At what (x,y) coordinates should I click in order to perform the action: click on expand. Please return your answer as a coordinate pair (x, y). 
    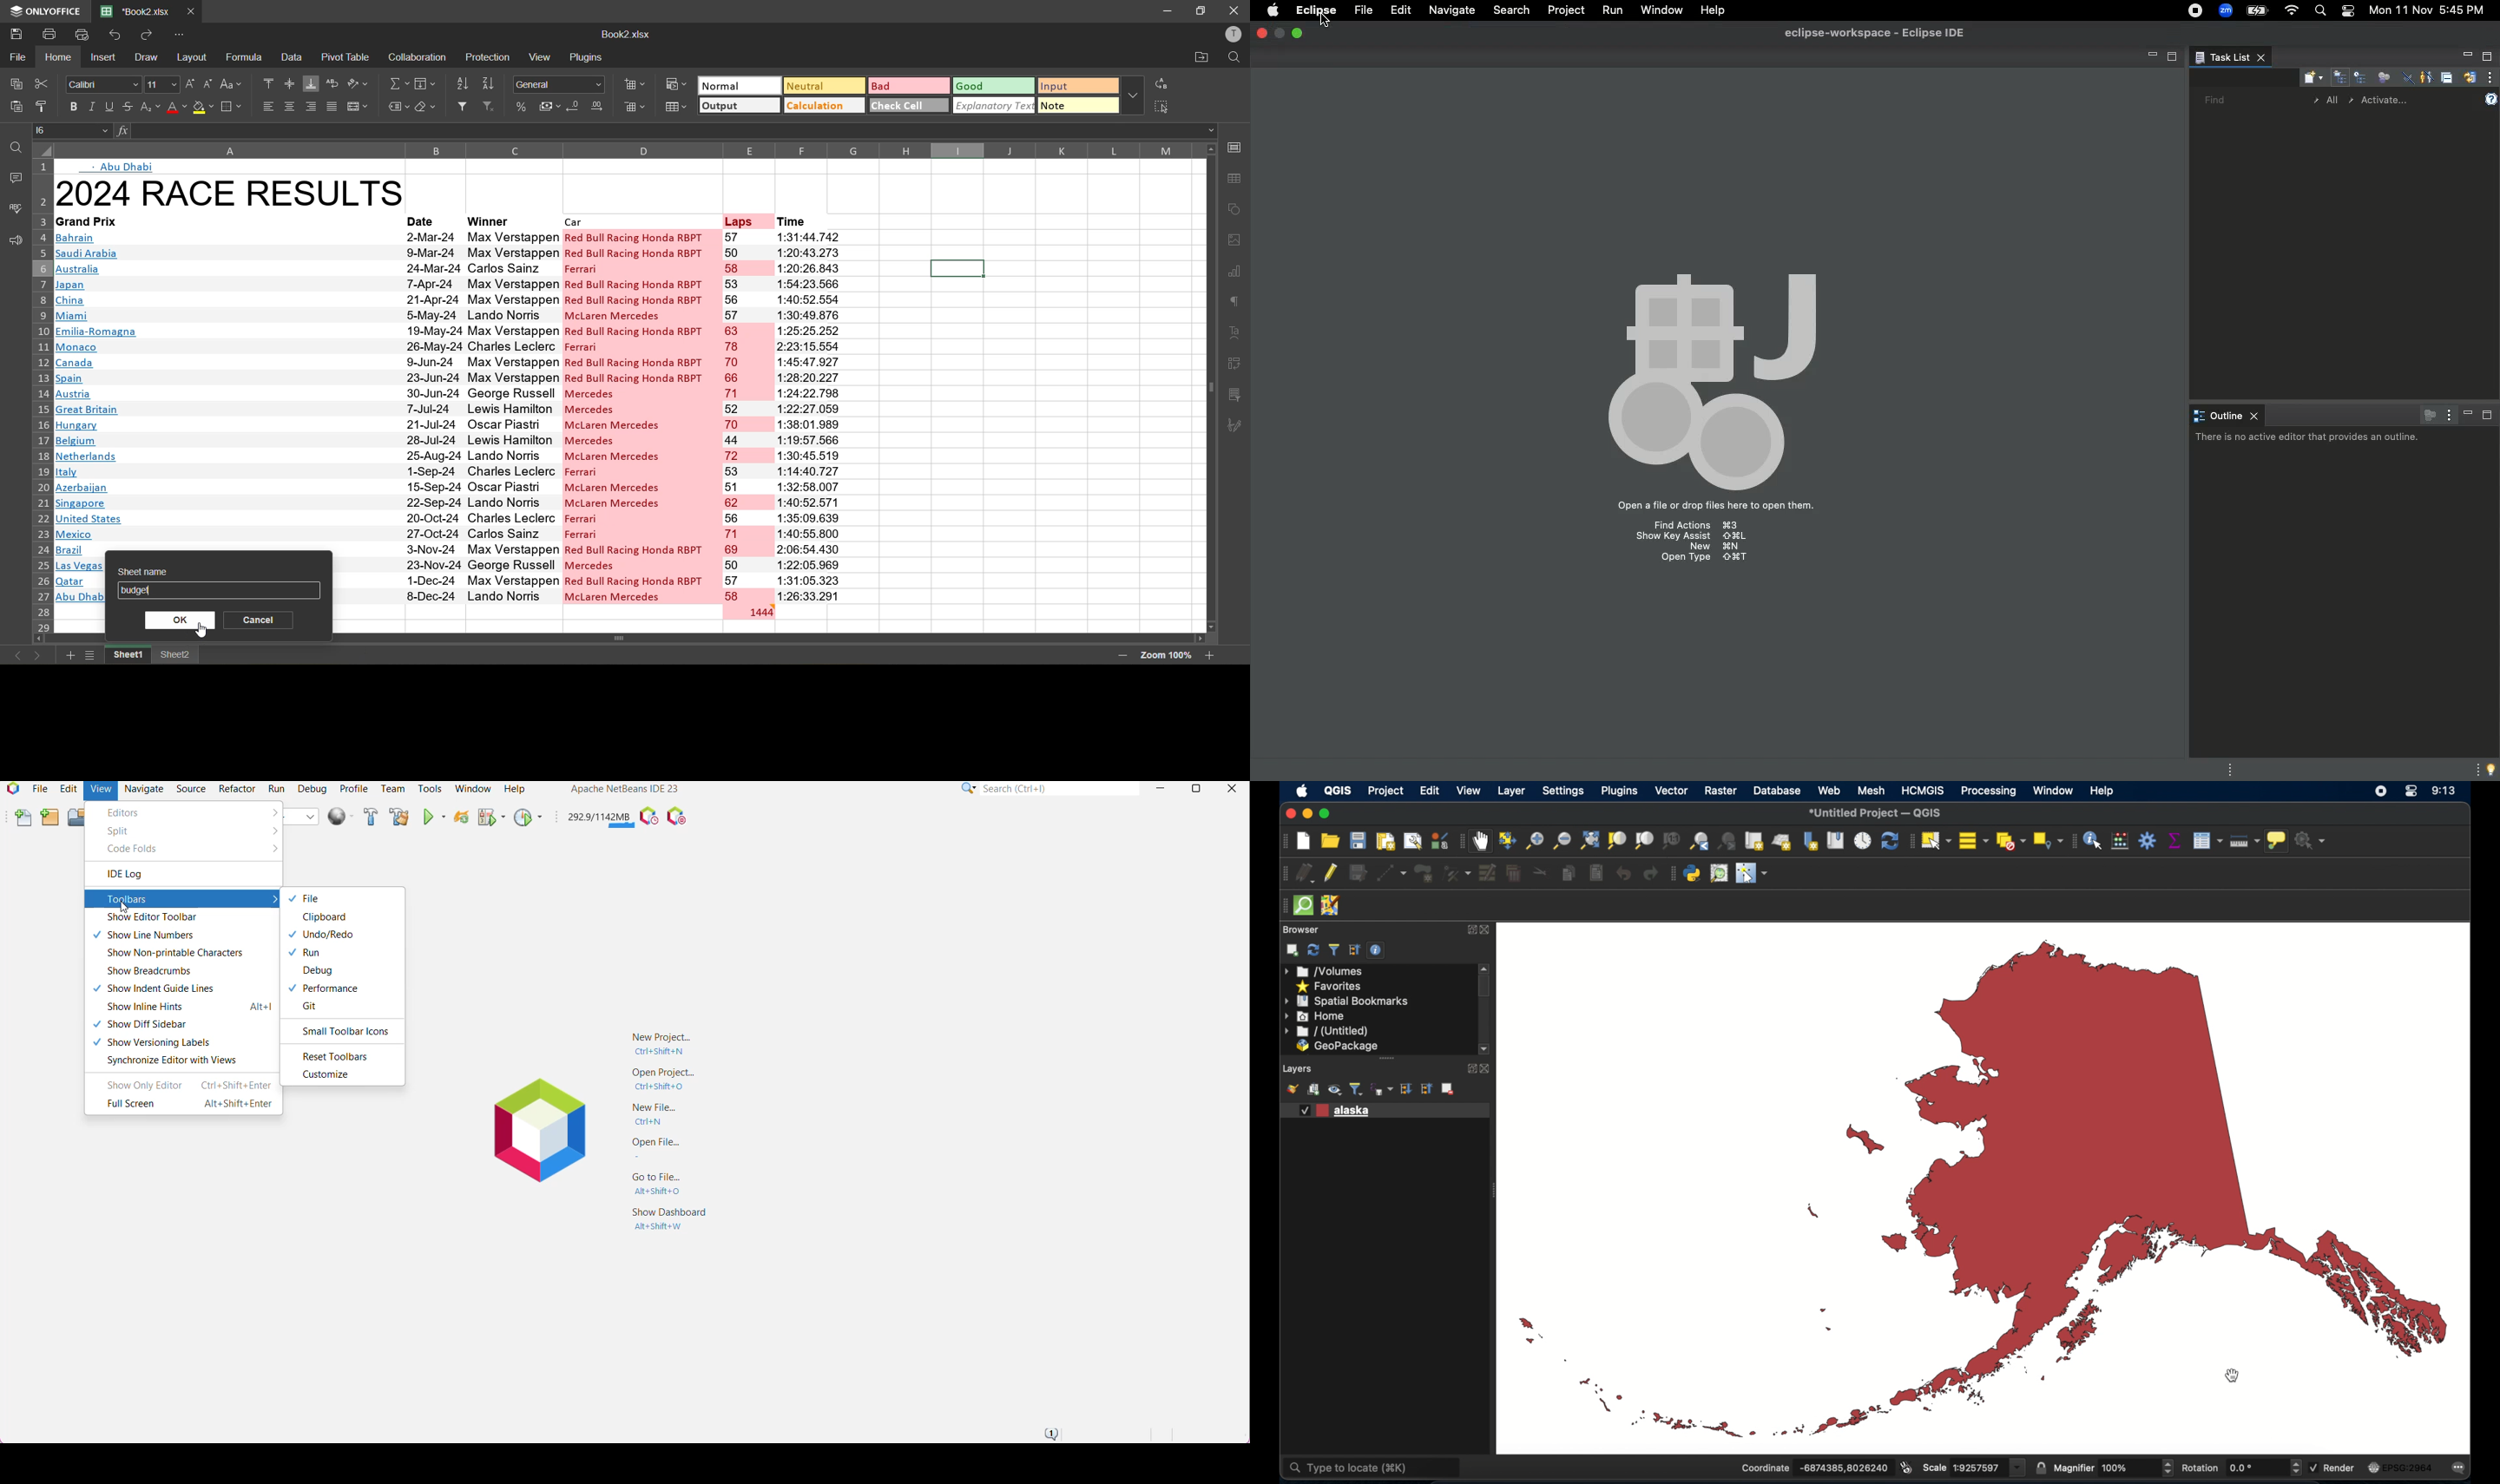
    Looking at the image, I should click on (1470, 1068).